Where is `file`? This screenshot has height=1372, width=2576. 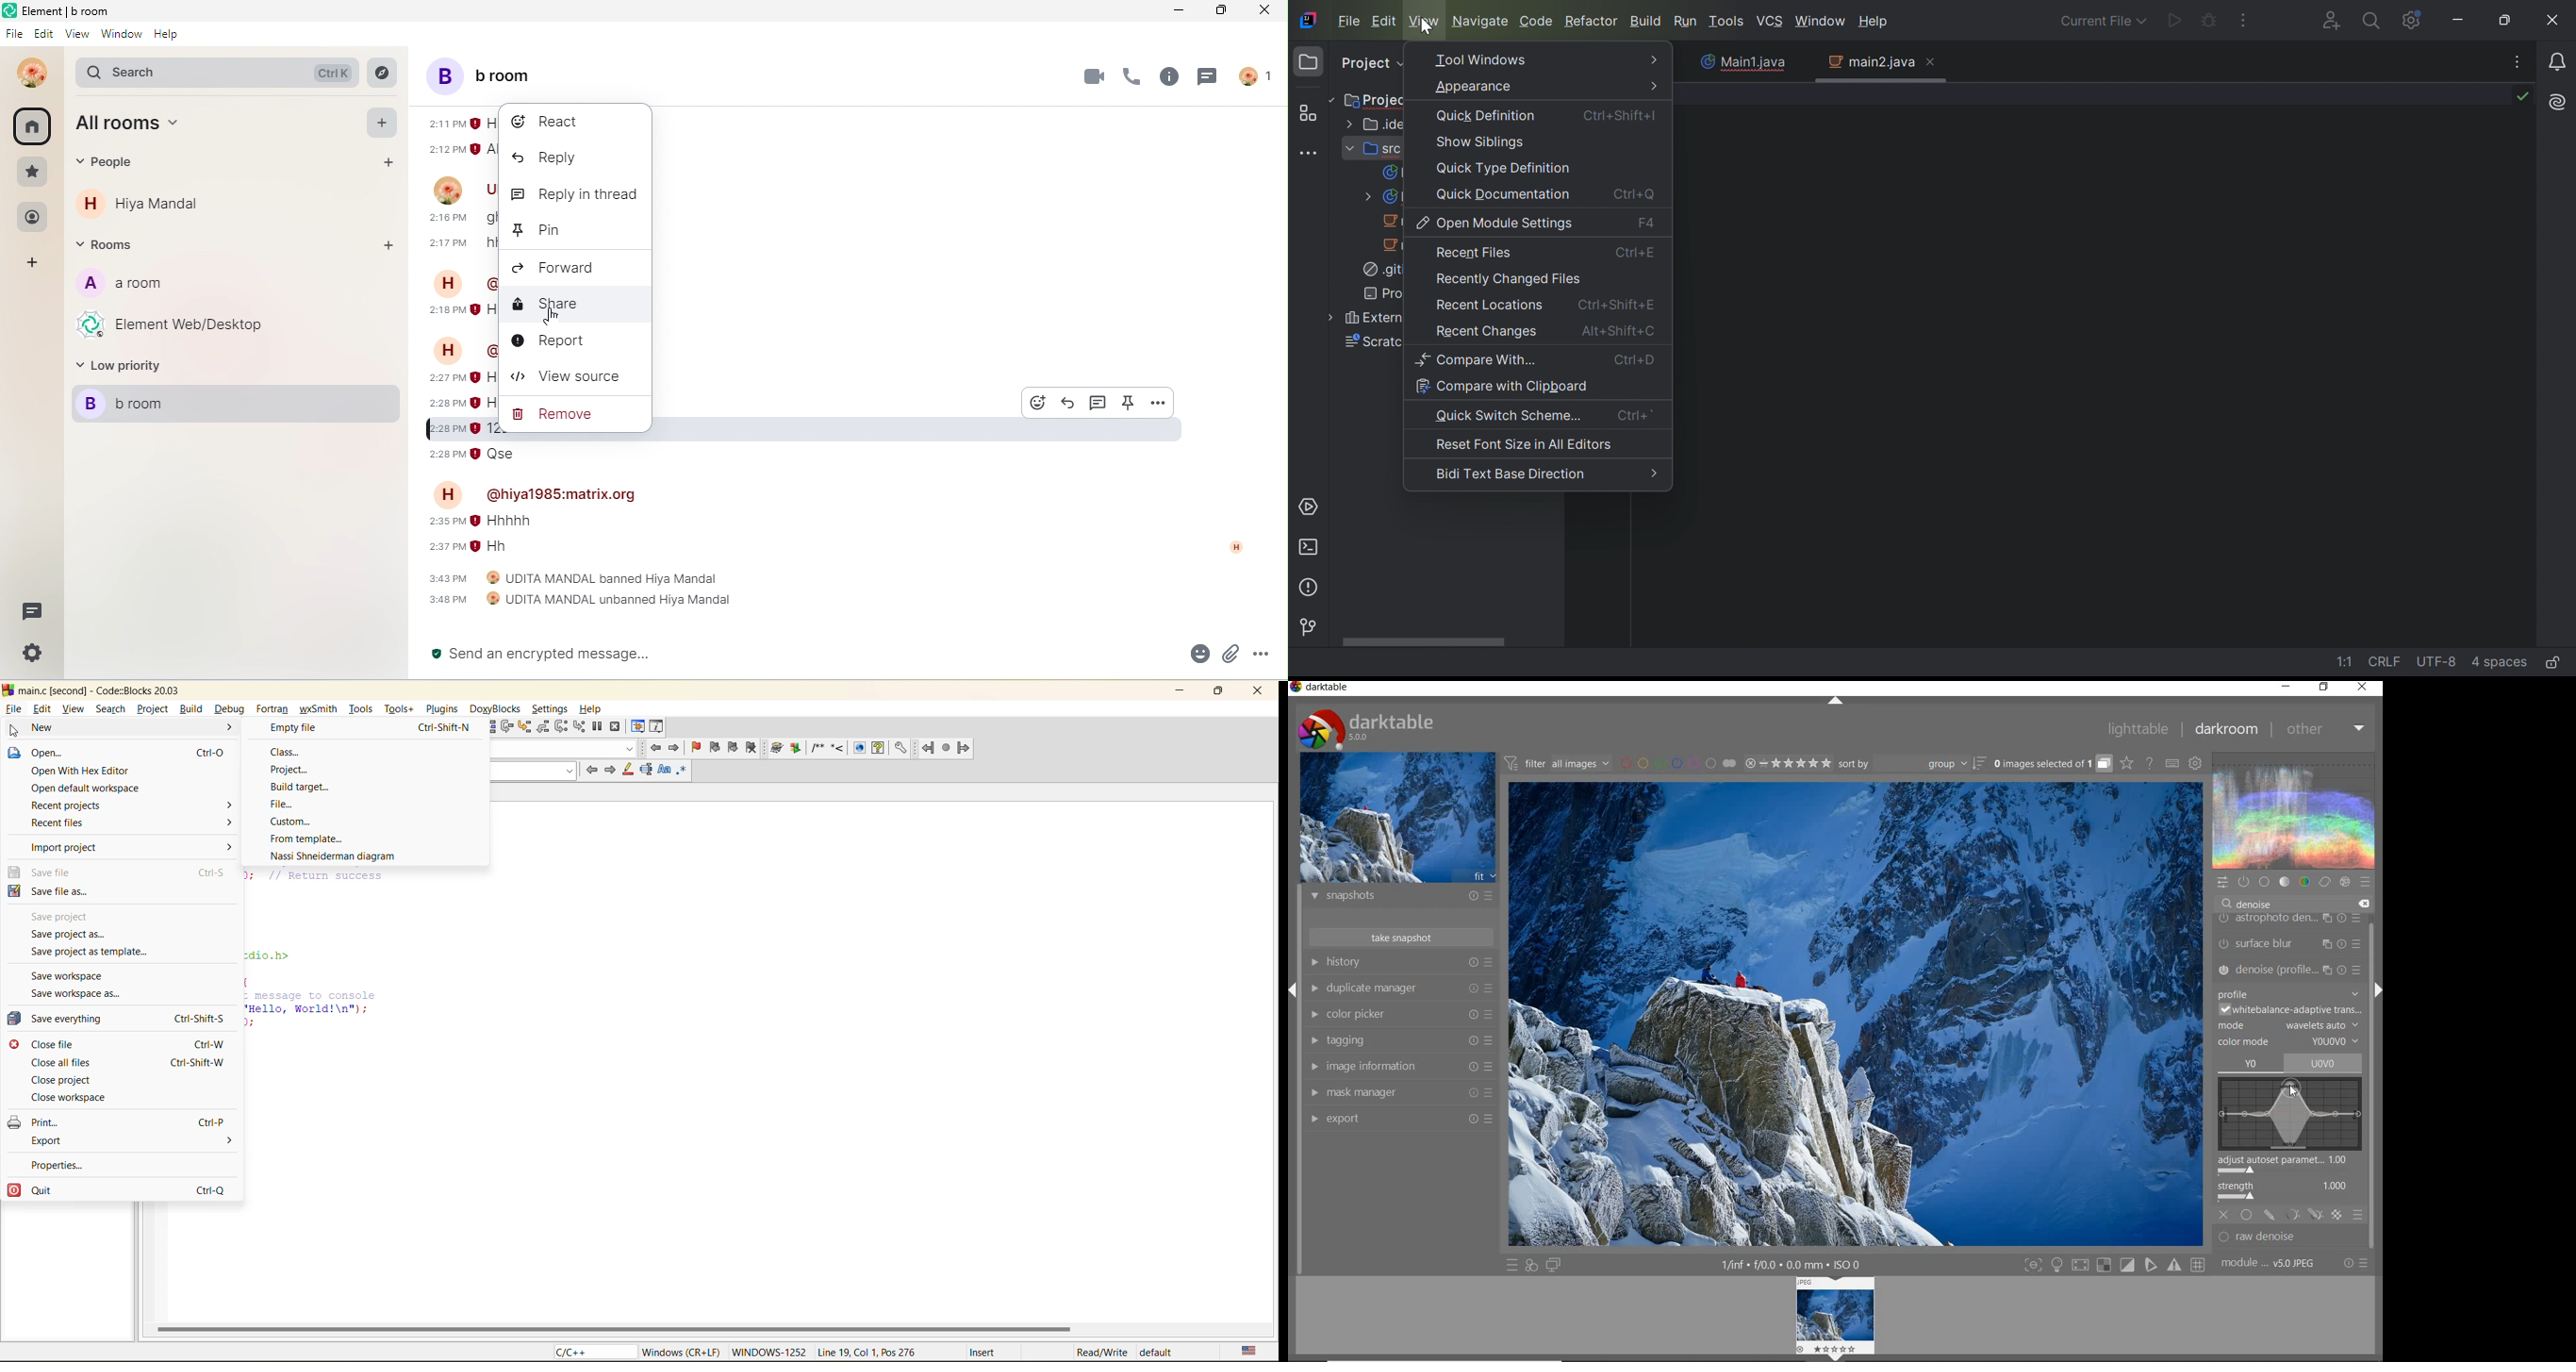 file is located at coordinates (13, 709).